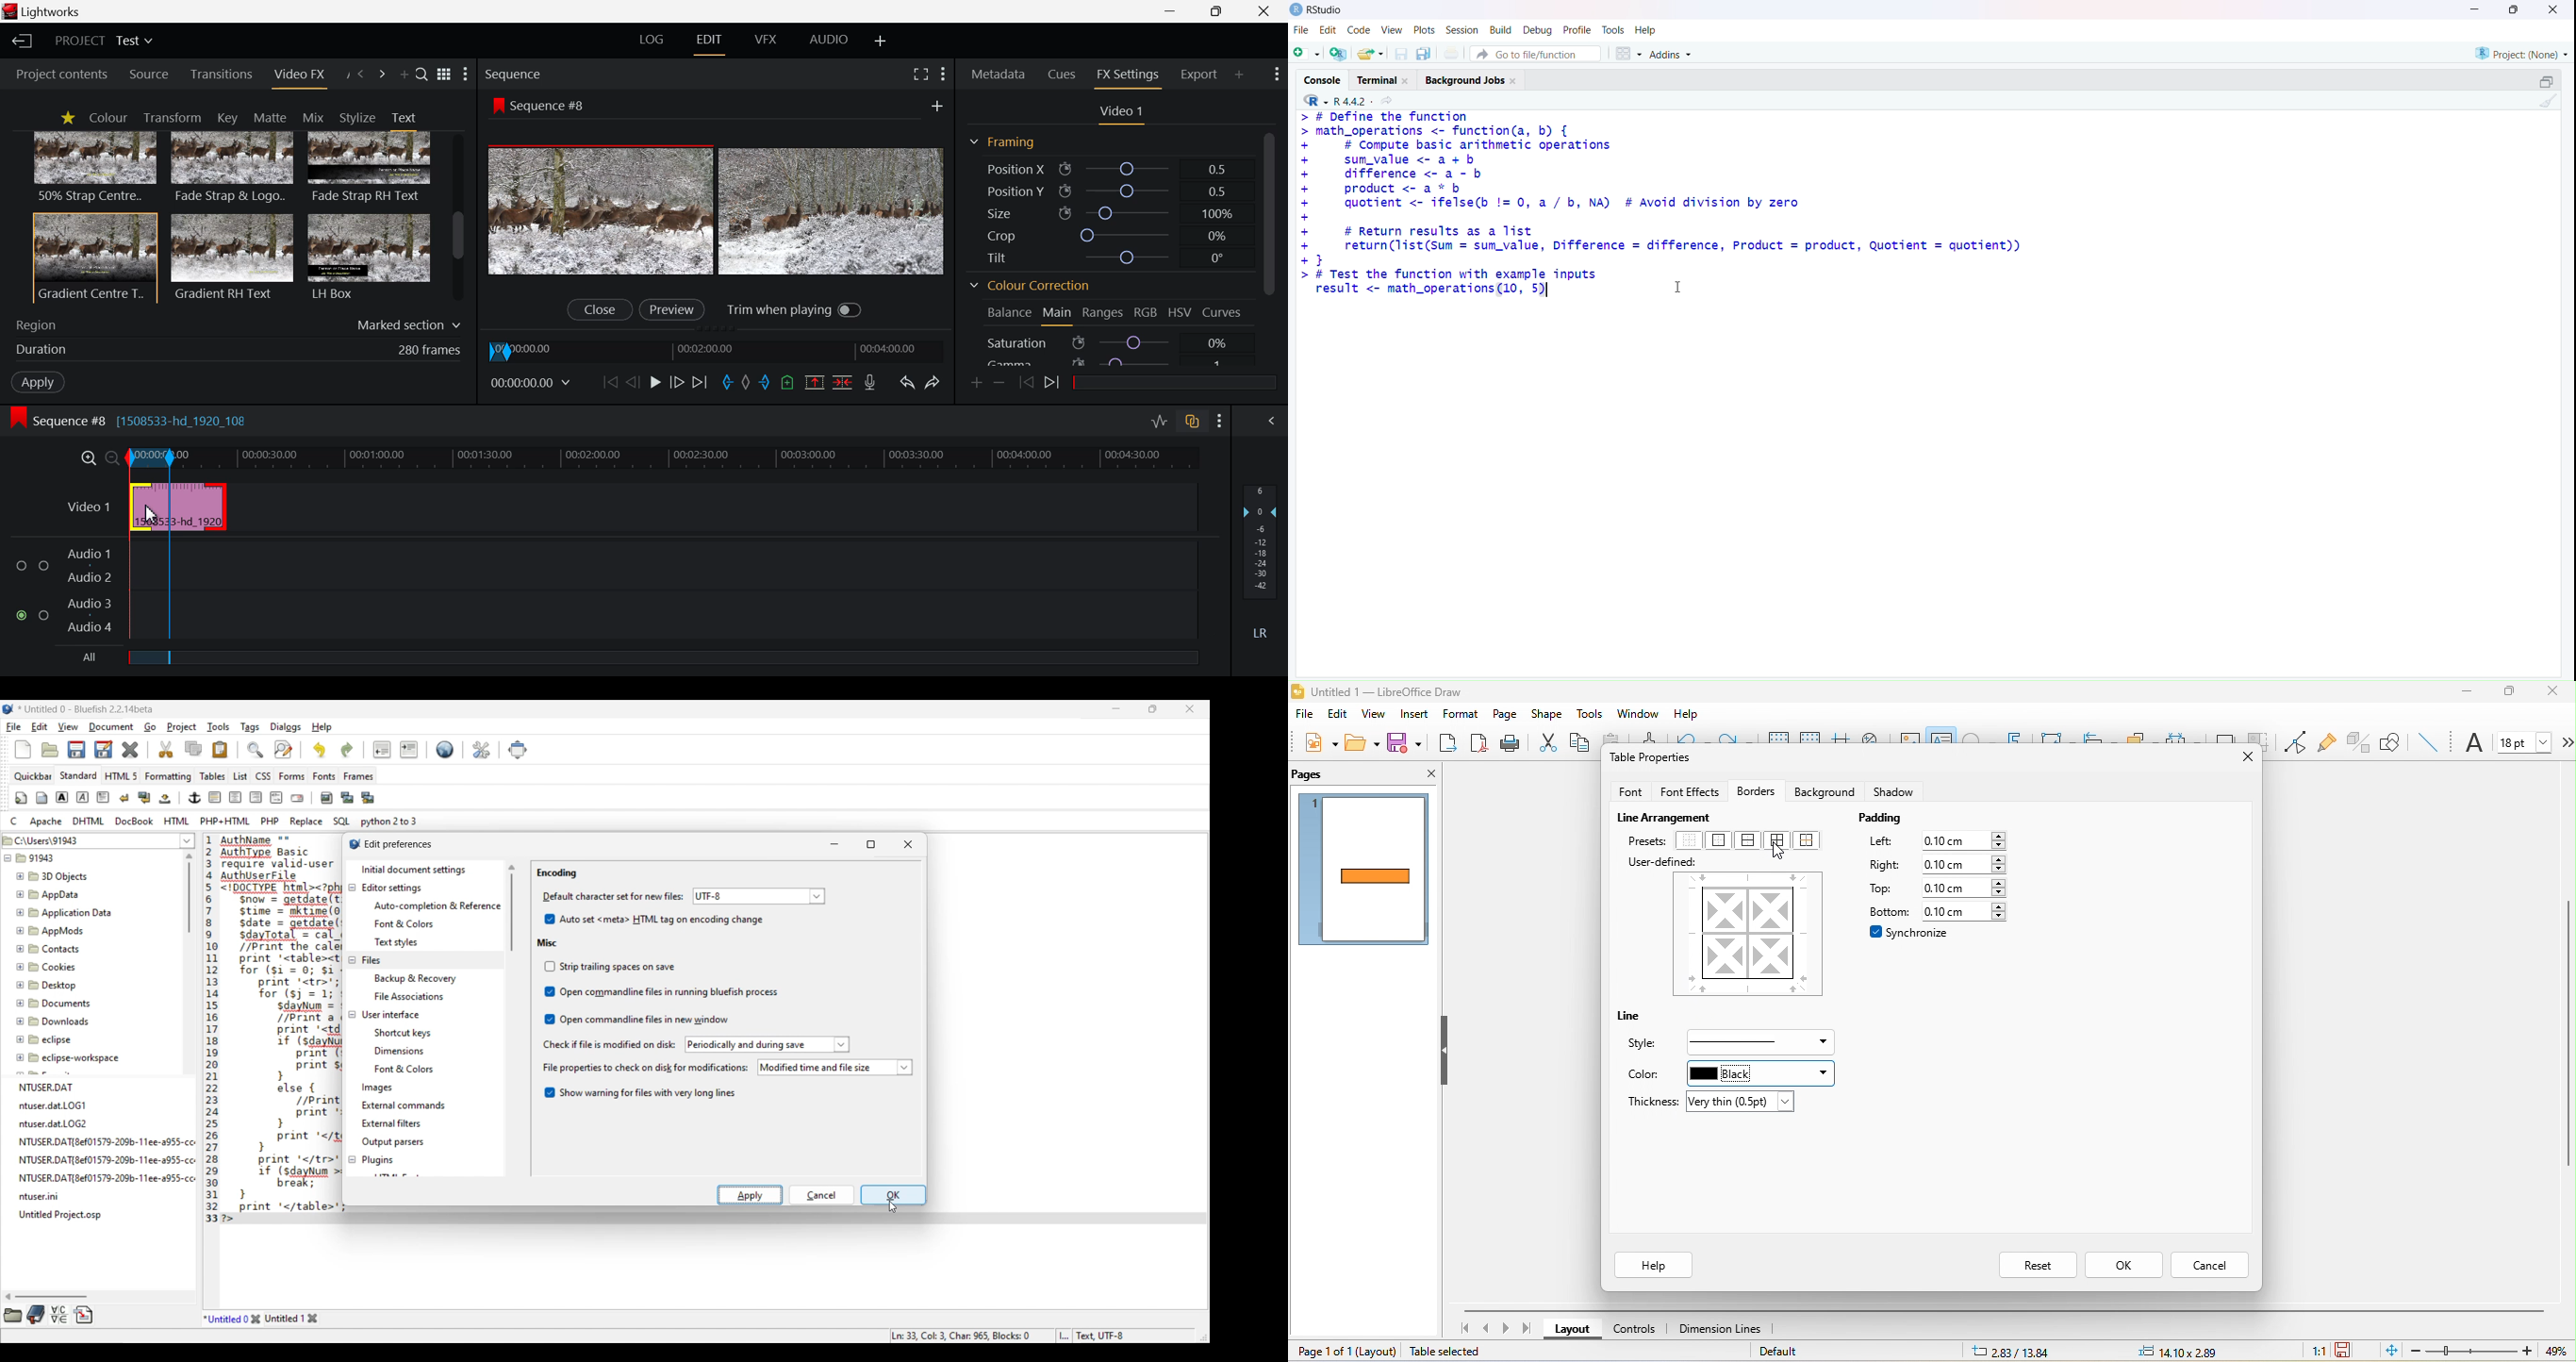 The width and height of the screenshot is (2576, 1372). I want to click on Project title, so click(106, 41).